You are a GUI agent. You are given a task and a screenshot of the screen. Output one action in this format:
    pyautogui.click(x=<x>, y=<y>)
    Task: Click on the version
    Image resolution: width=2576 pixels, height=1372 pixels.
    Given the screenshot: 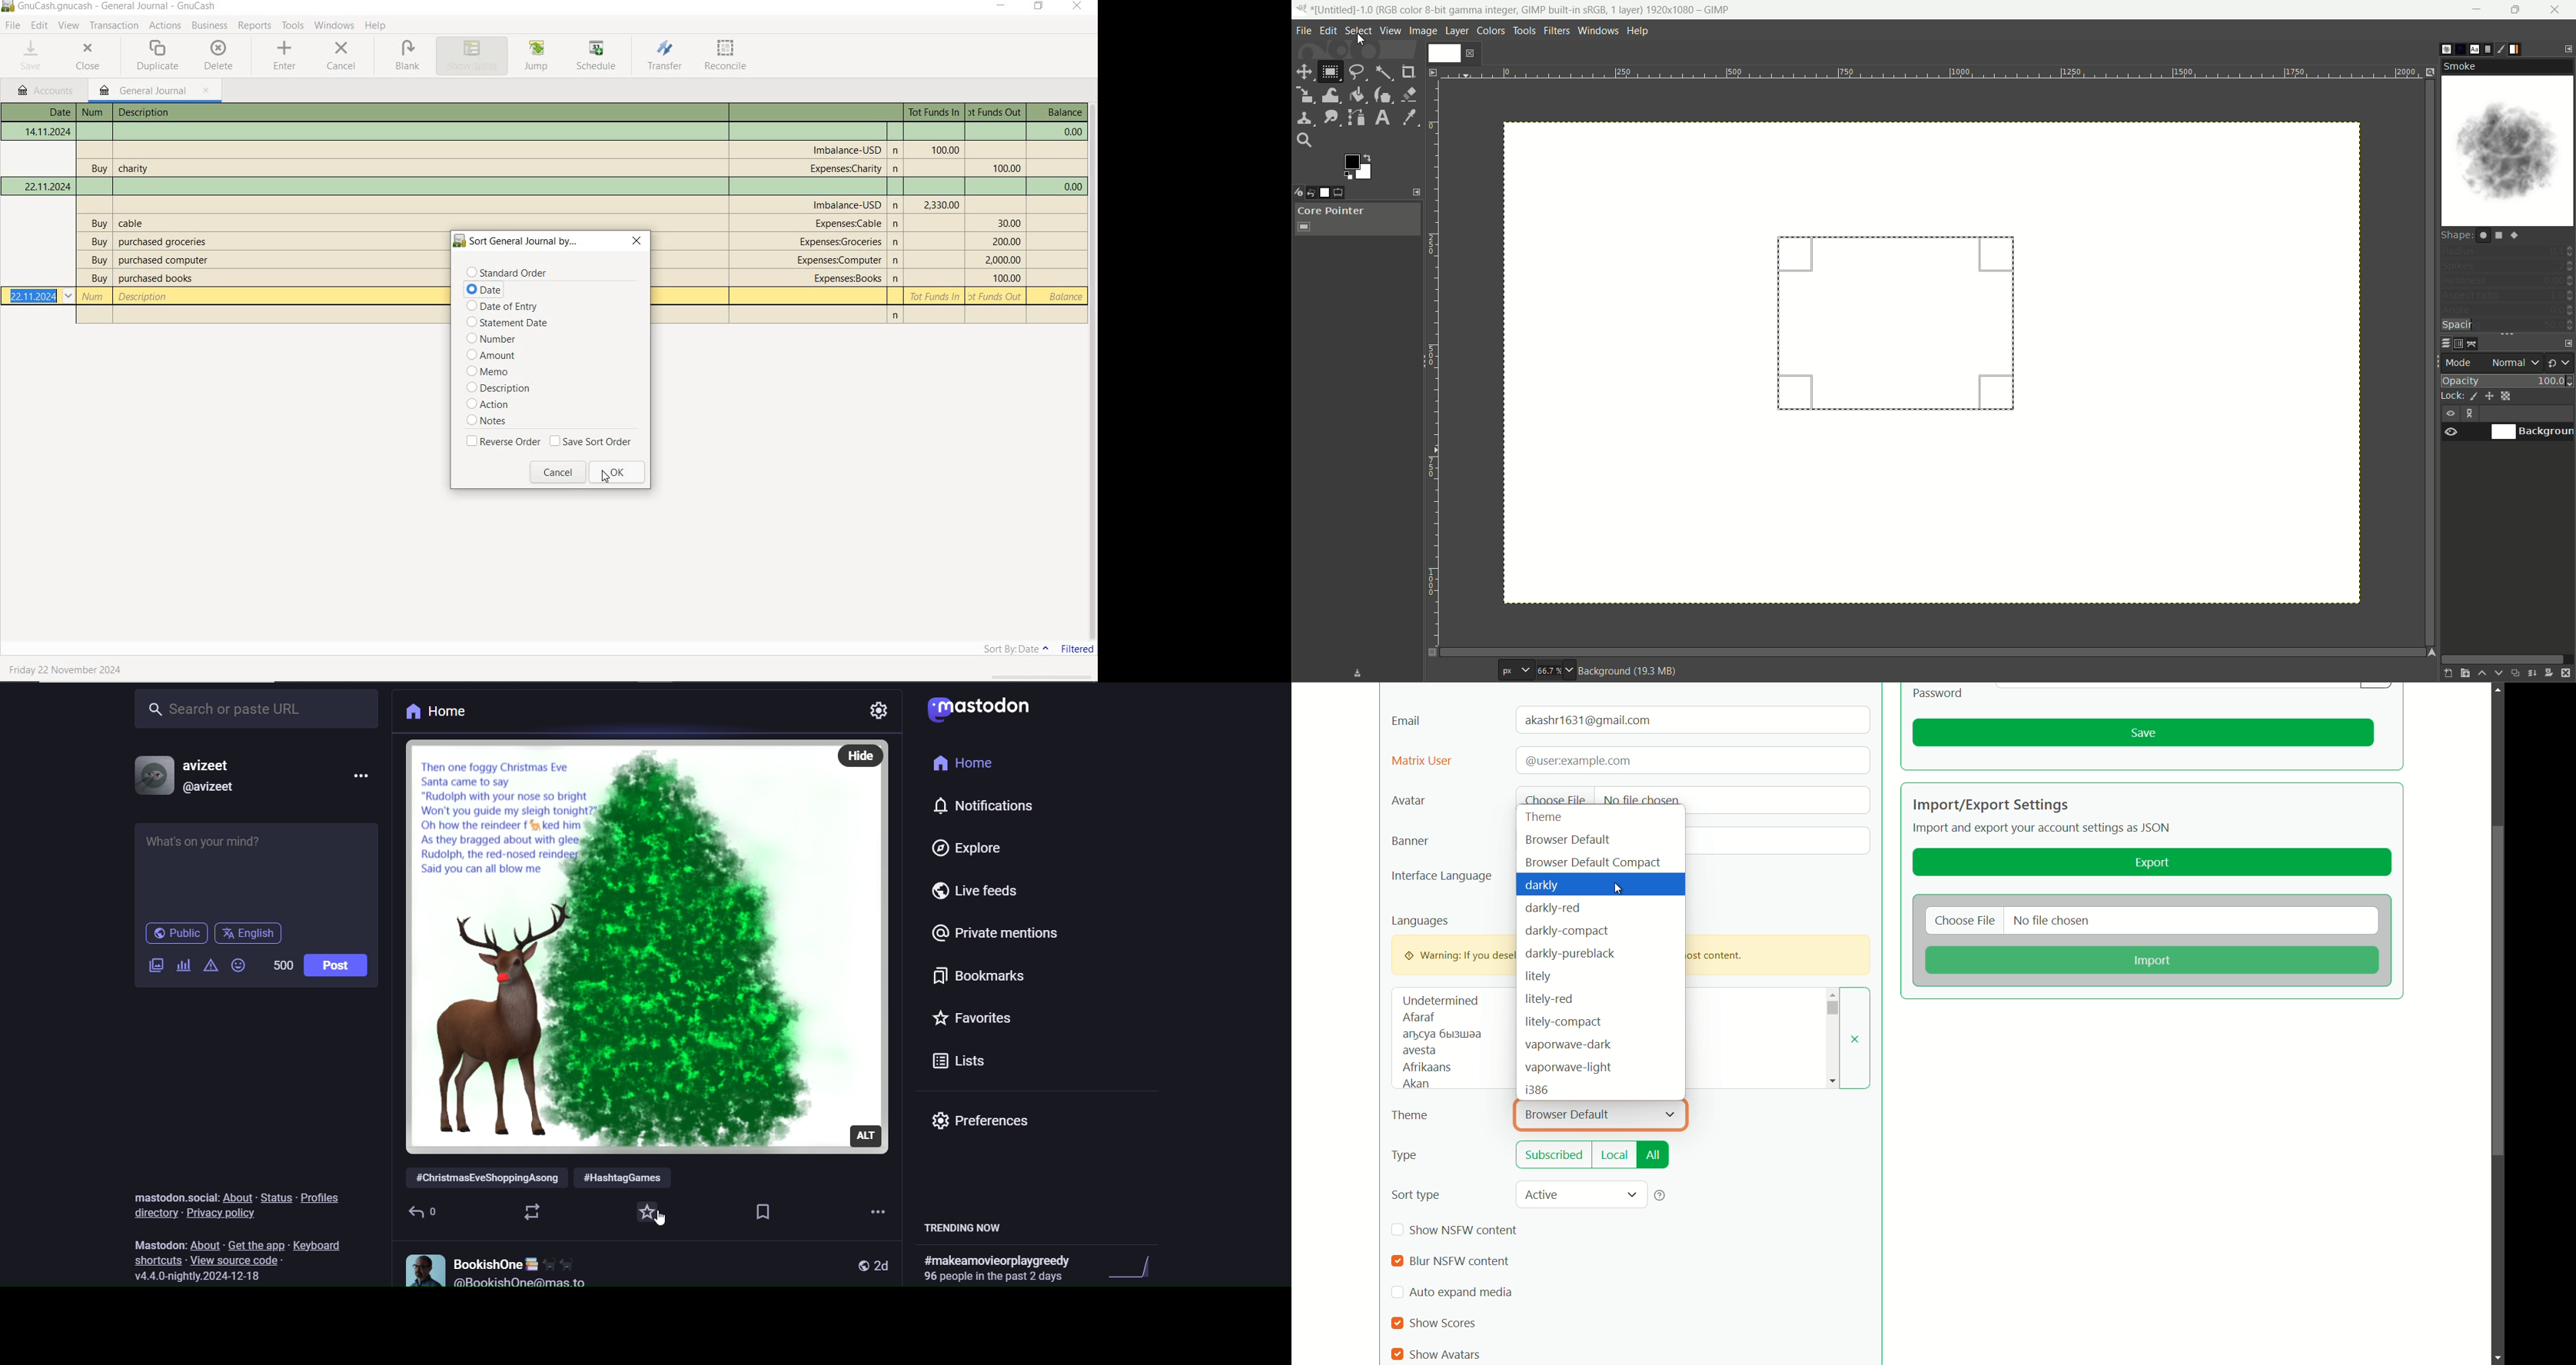 What is the action you would take?
    pyautogui.click(x=208, y=1277)
    